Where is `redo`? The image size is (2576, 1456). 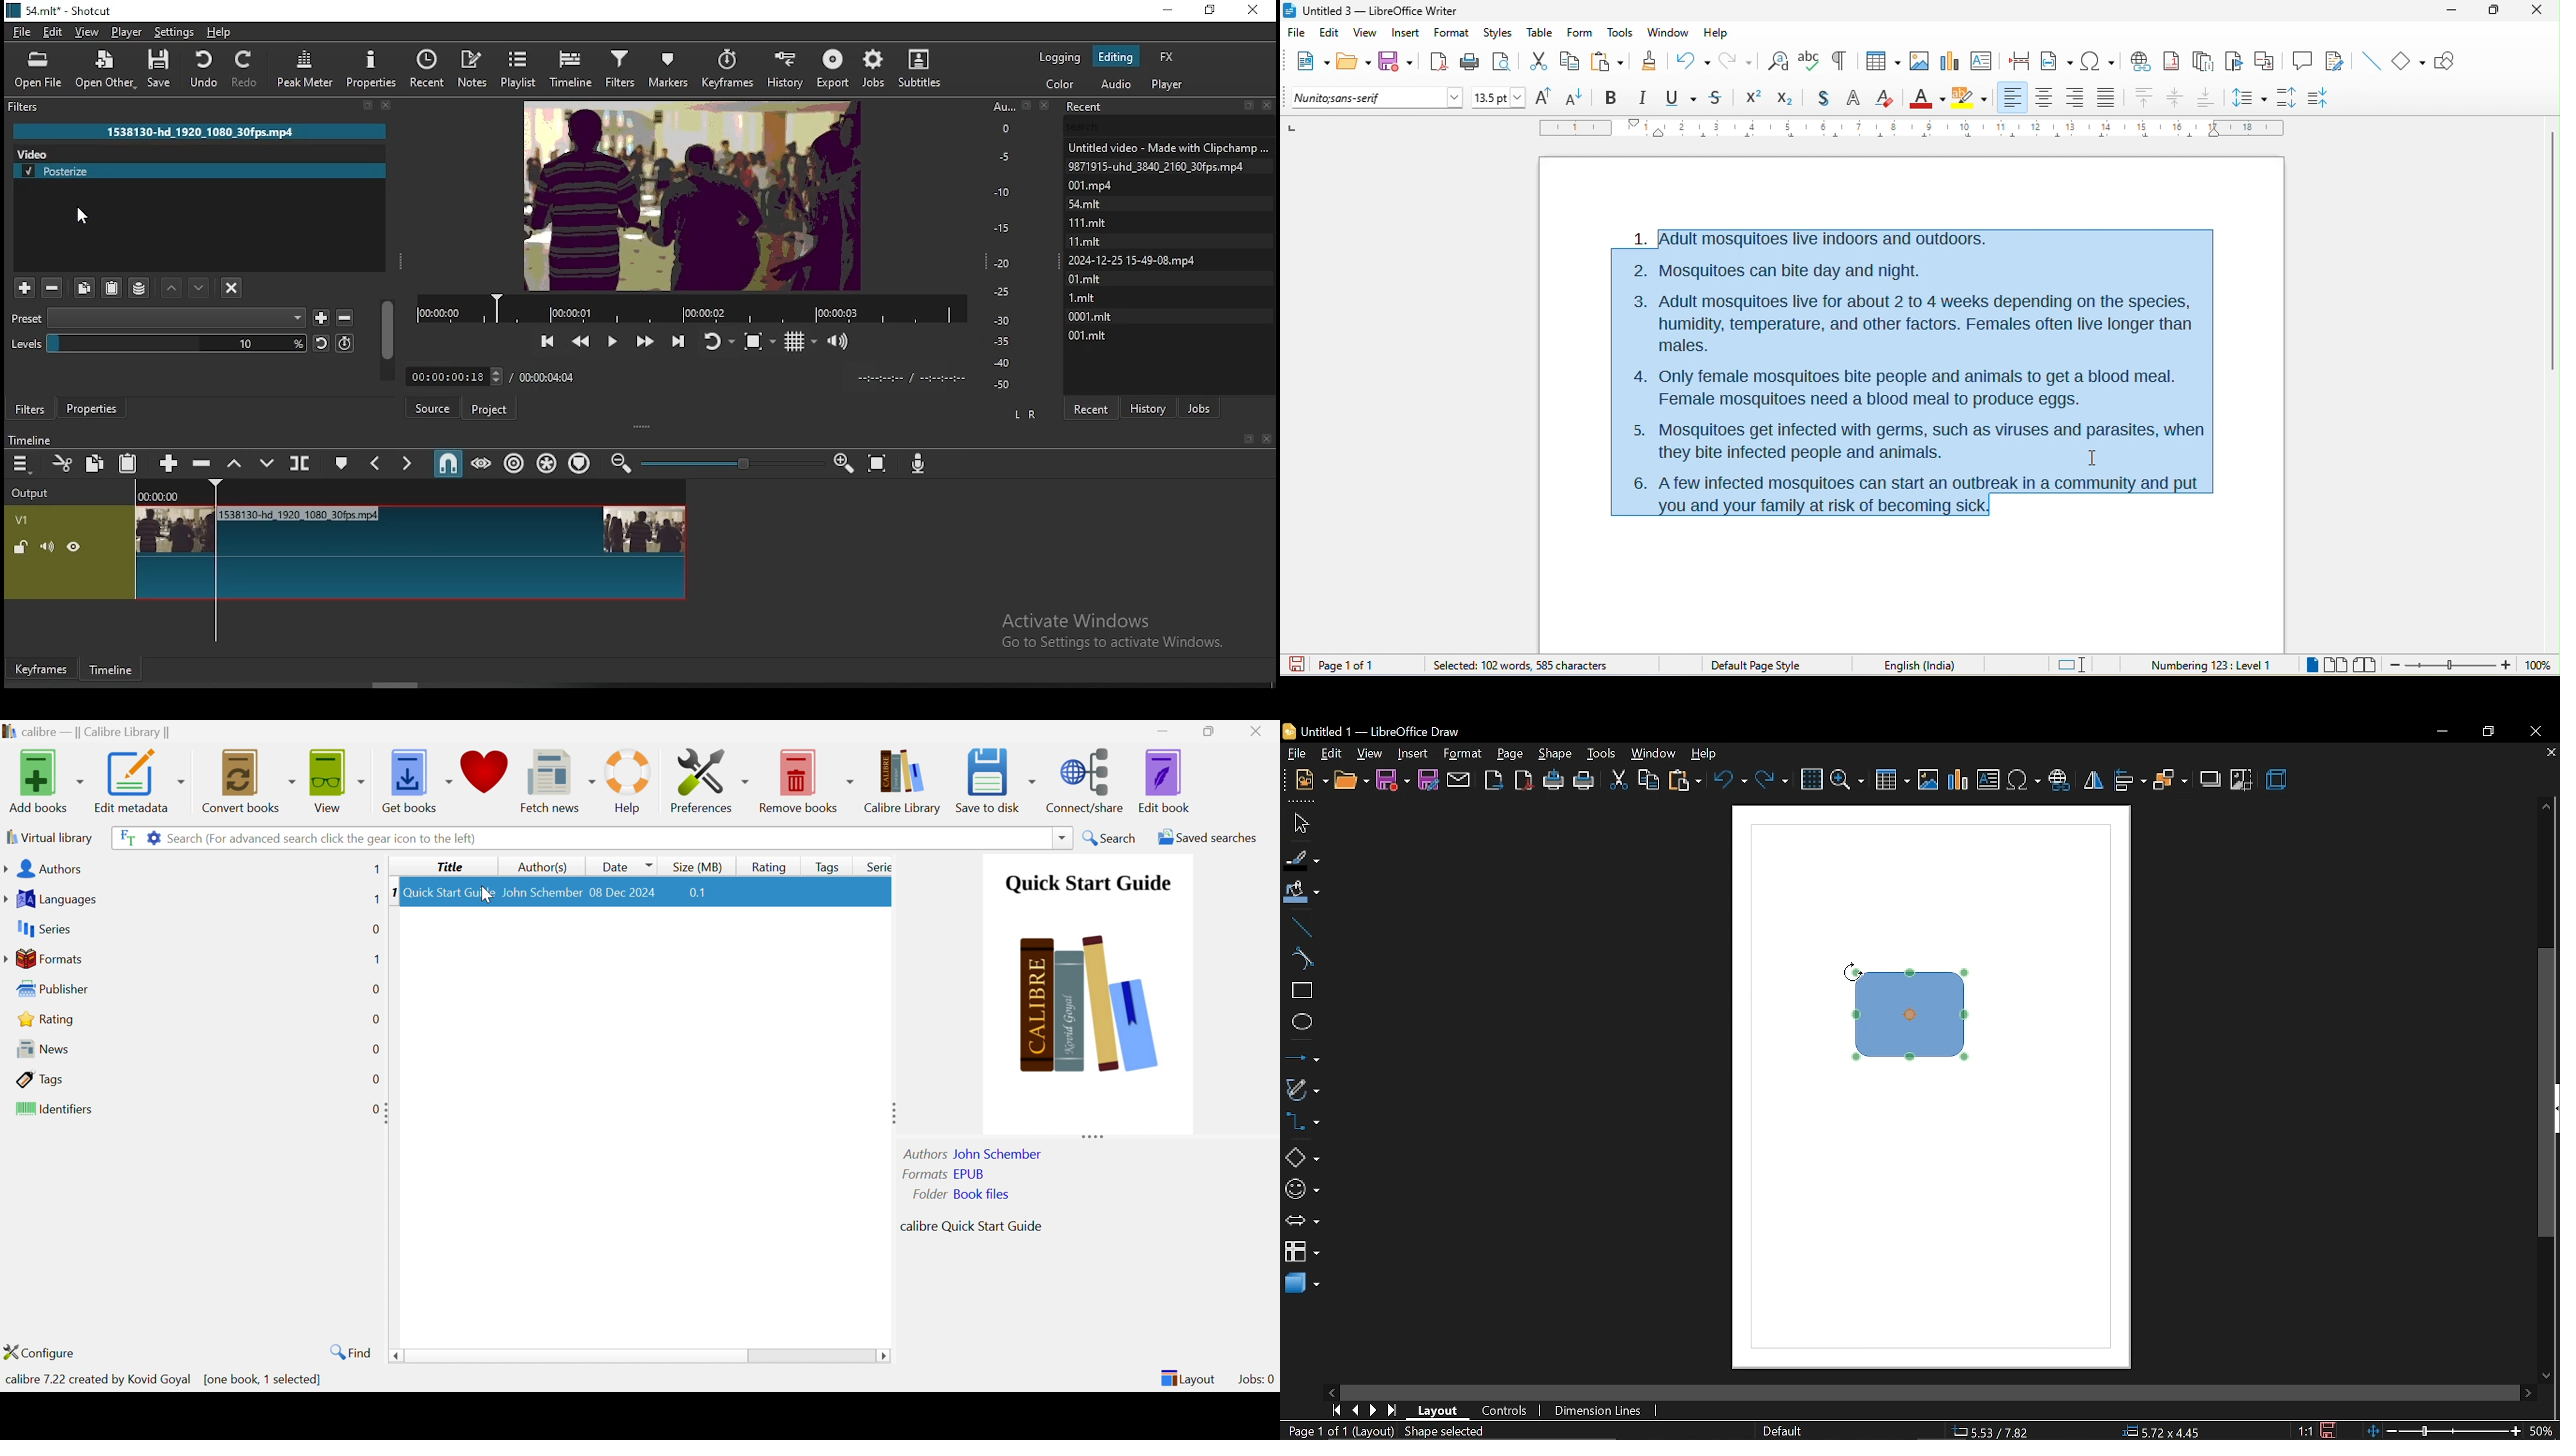 redo is located at coordinates (1772, 782).